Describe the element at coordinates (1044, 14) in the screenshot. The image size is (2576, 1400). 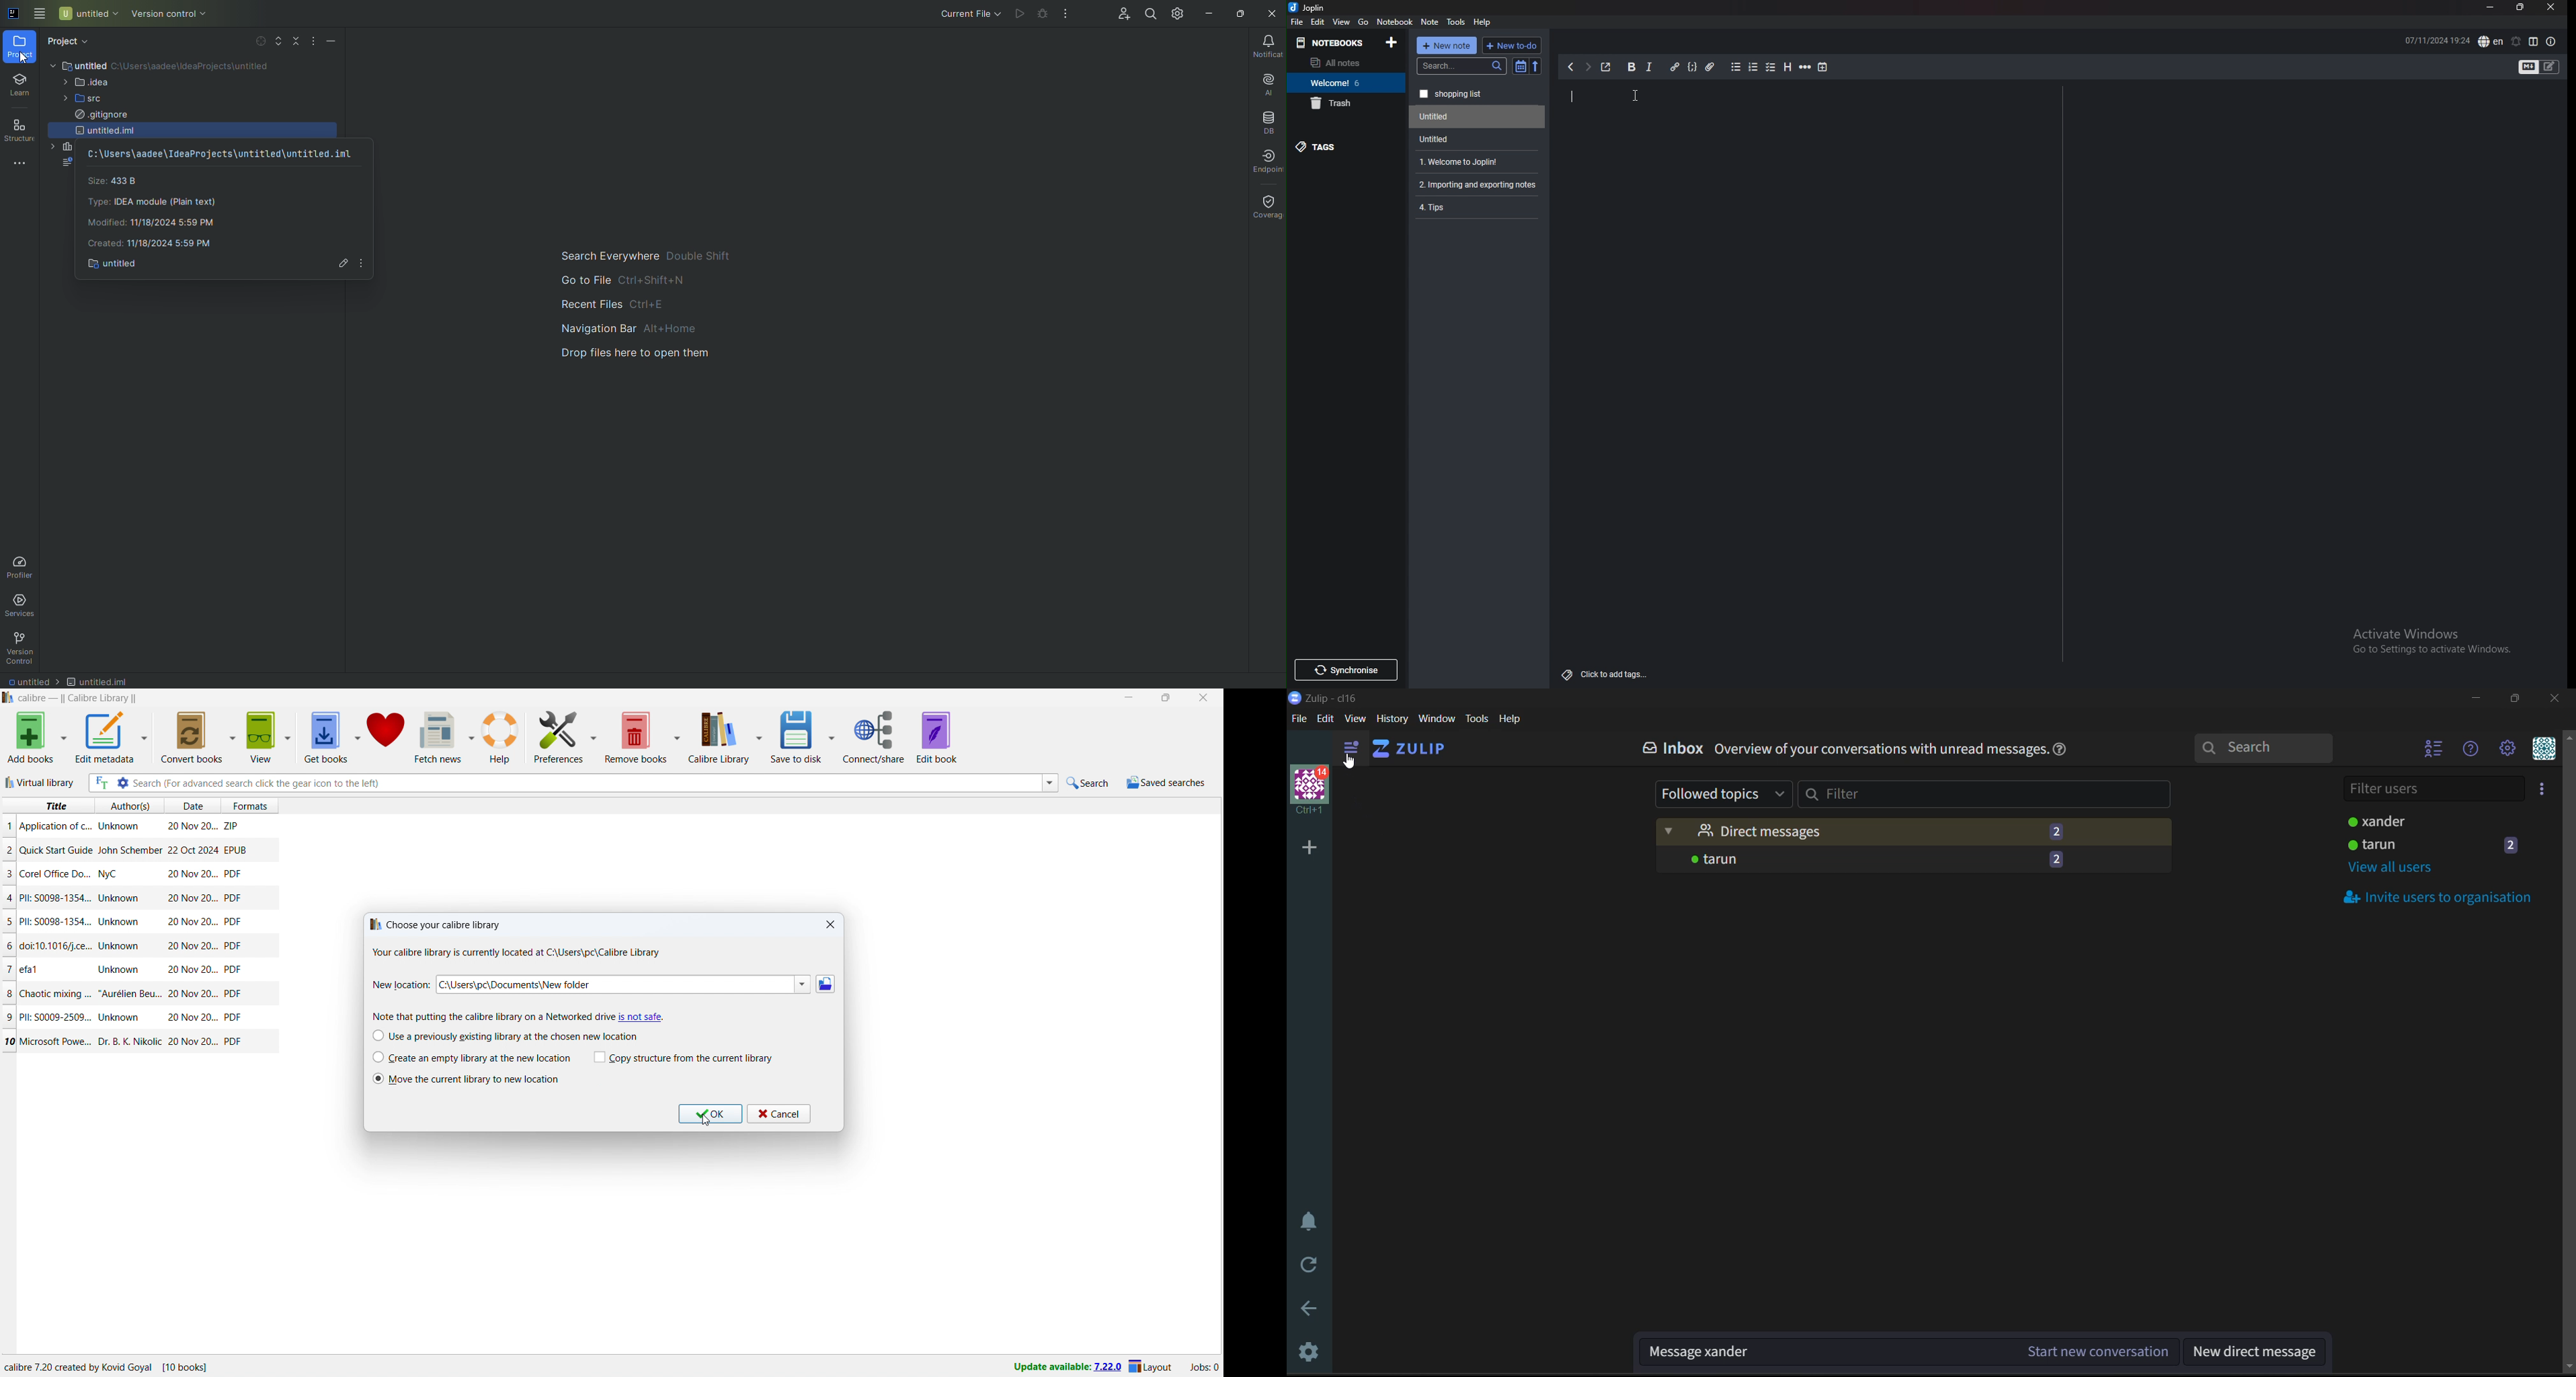
I see `Cannot run code` at that location.